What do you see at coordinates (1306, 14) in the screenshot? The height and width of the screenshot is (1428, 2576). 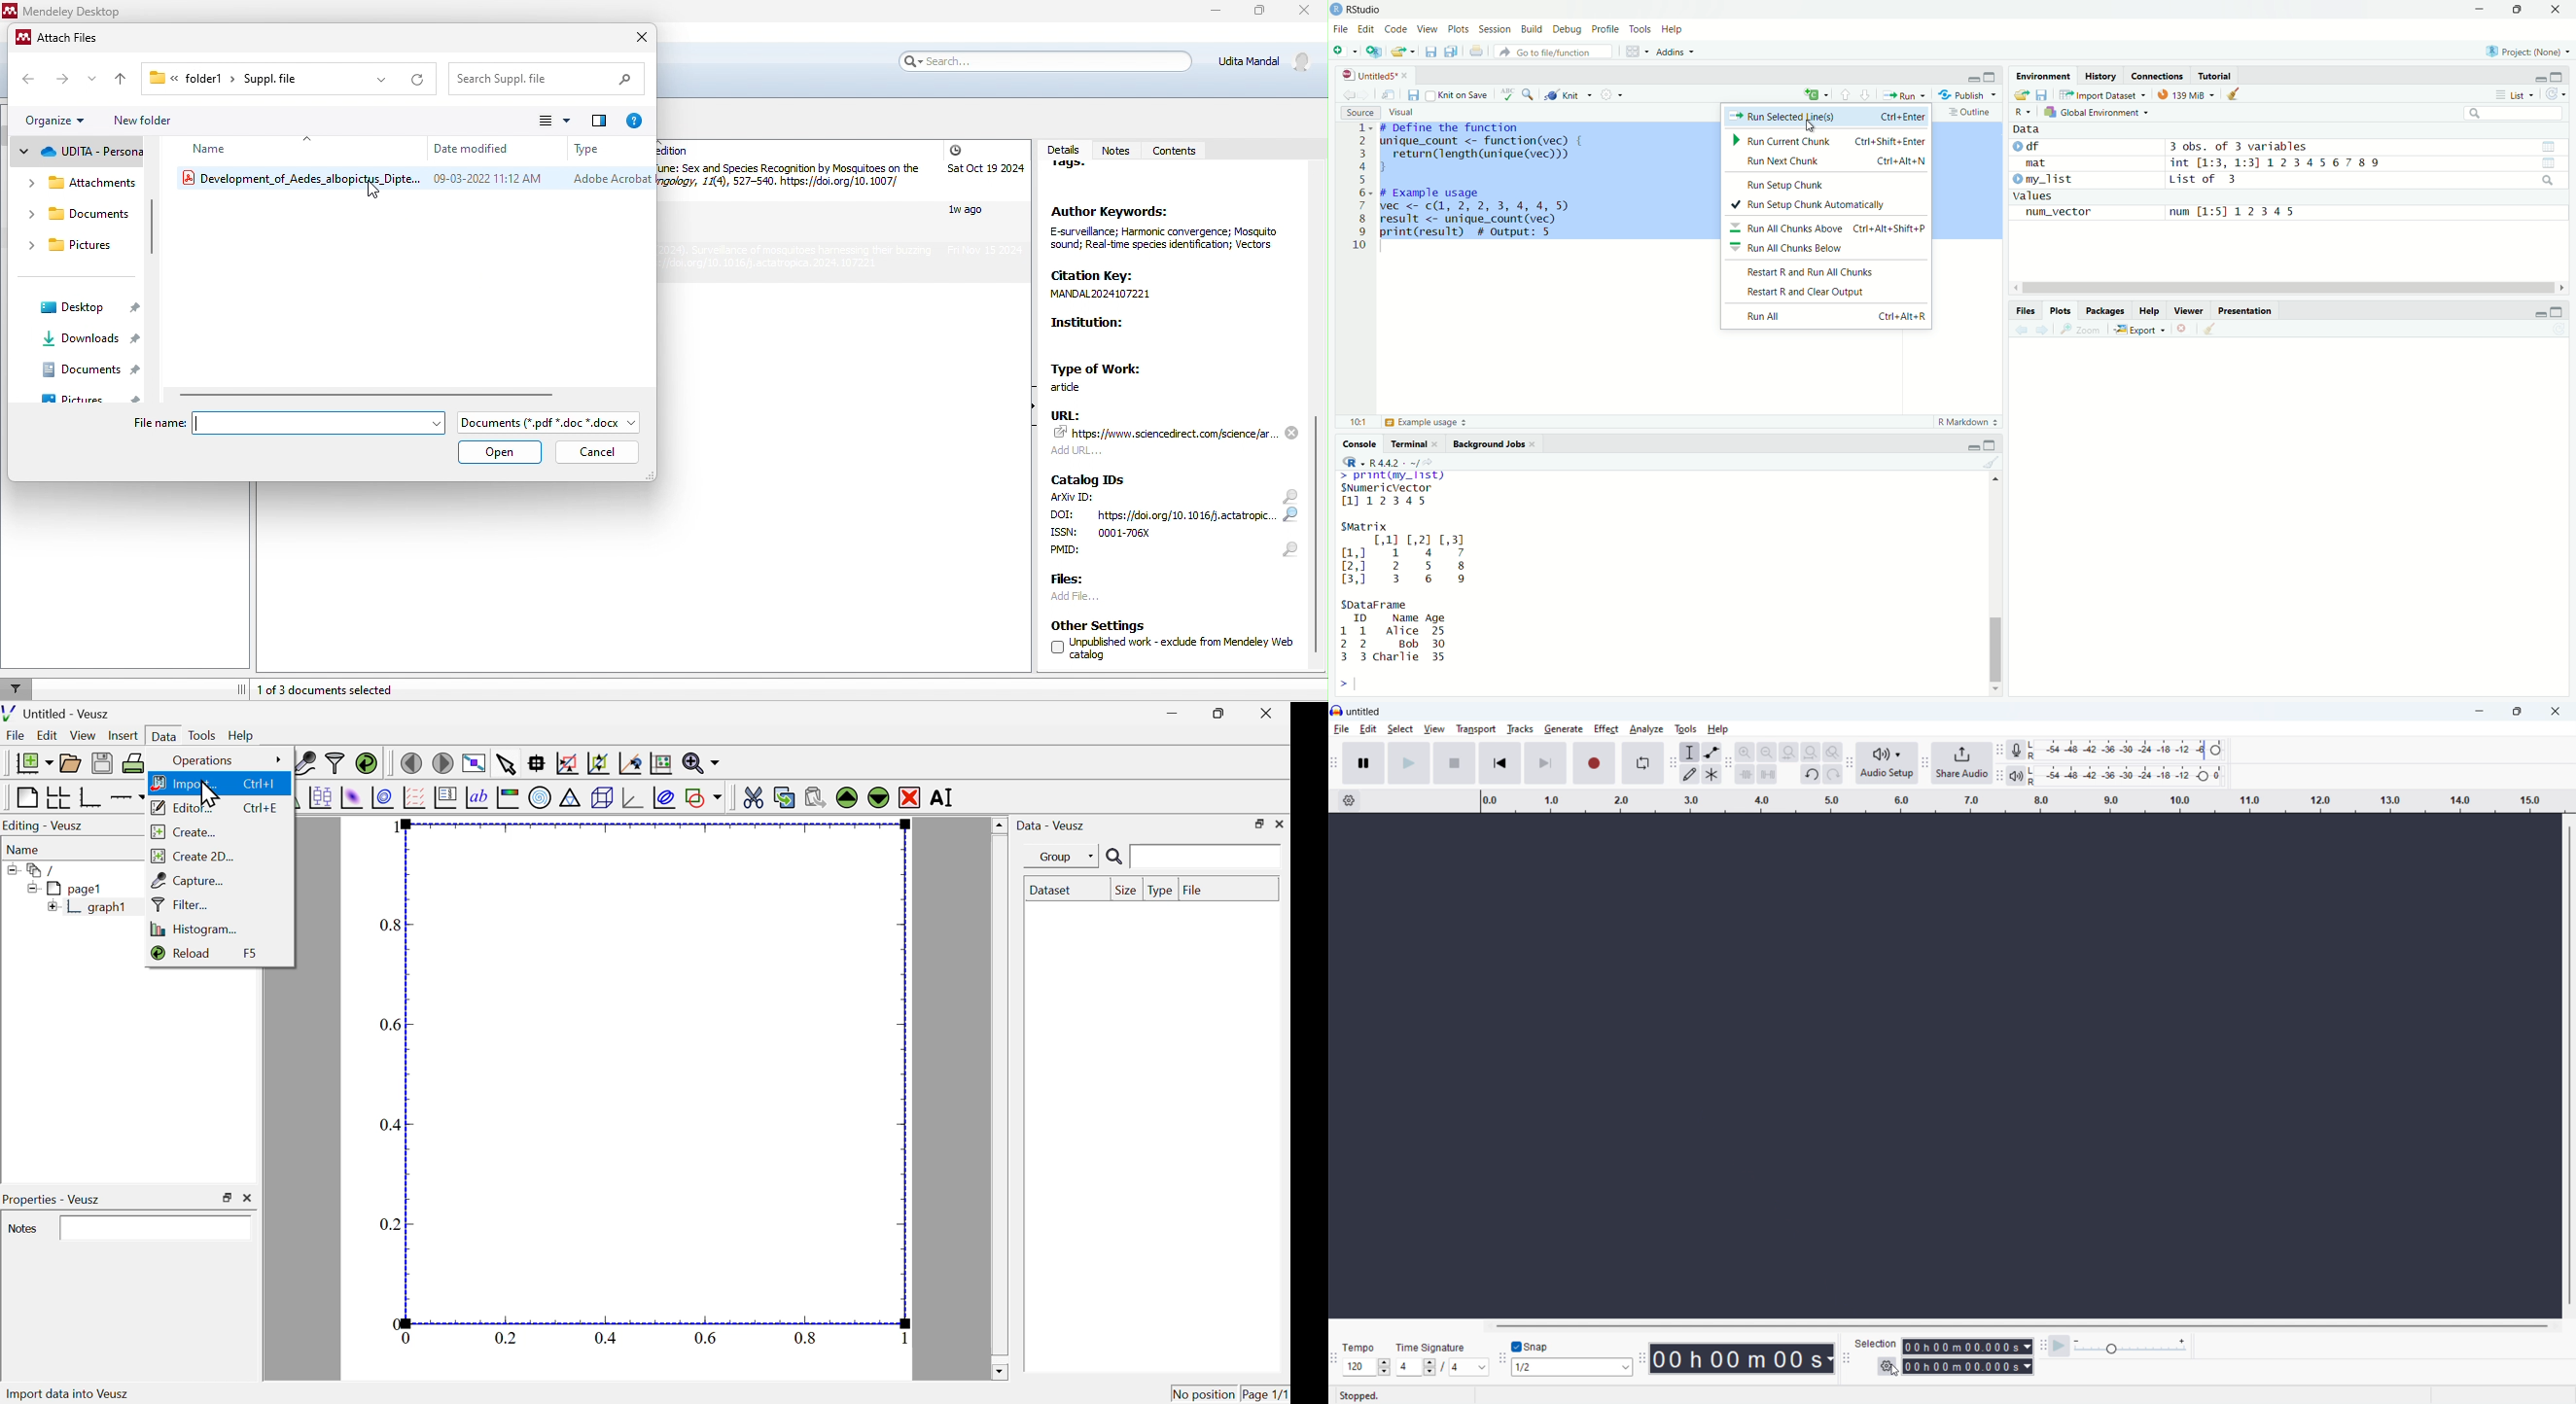 I see `close` at bounding box center [1306, 14].